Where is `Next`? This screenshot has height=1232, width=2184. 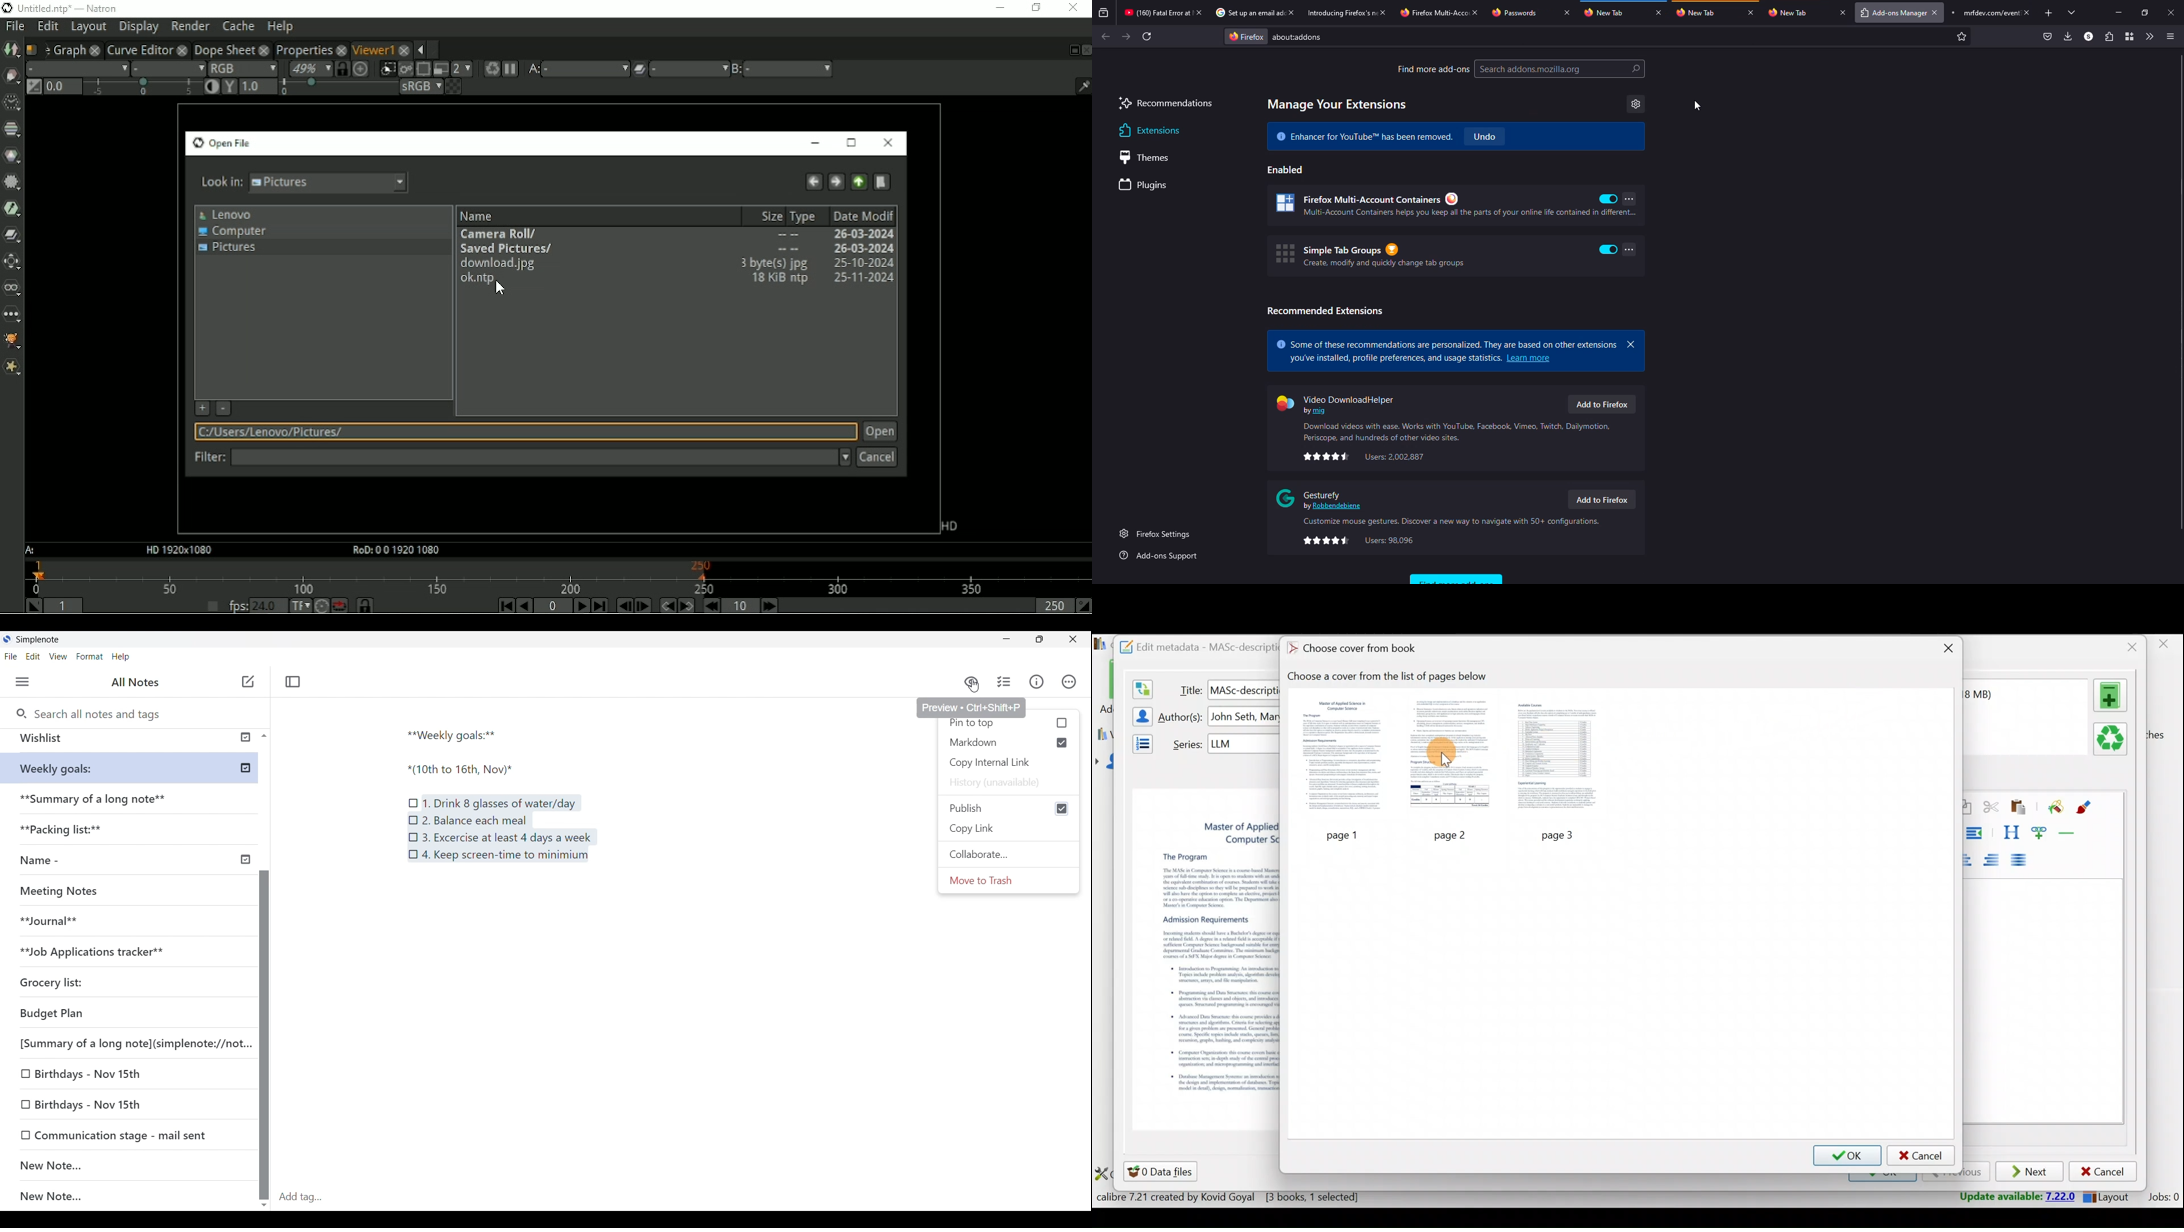 Next is located at coordinates (2031, 1172).